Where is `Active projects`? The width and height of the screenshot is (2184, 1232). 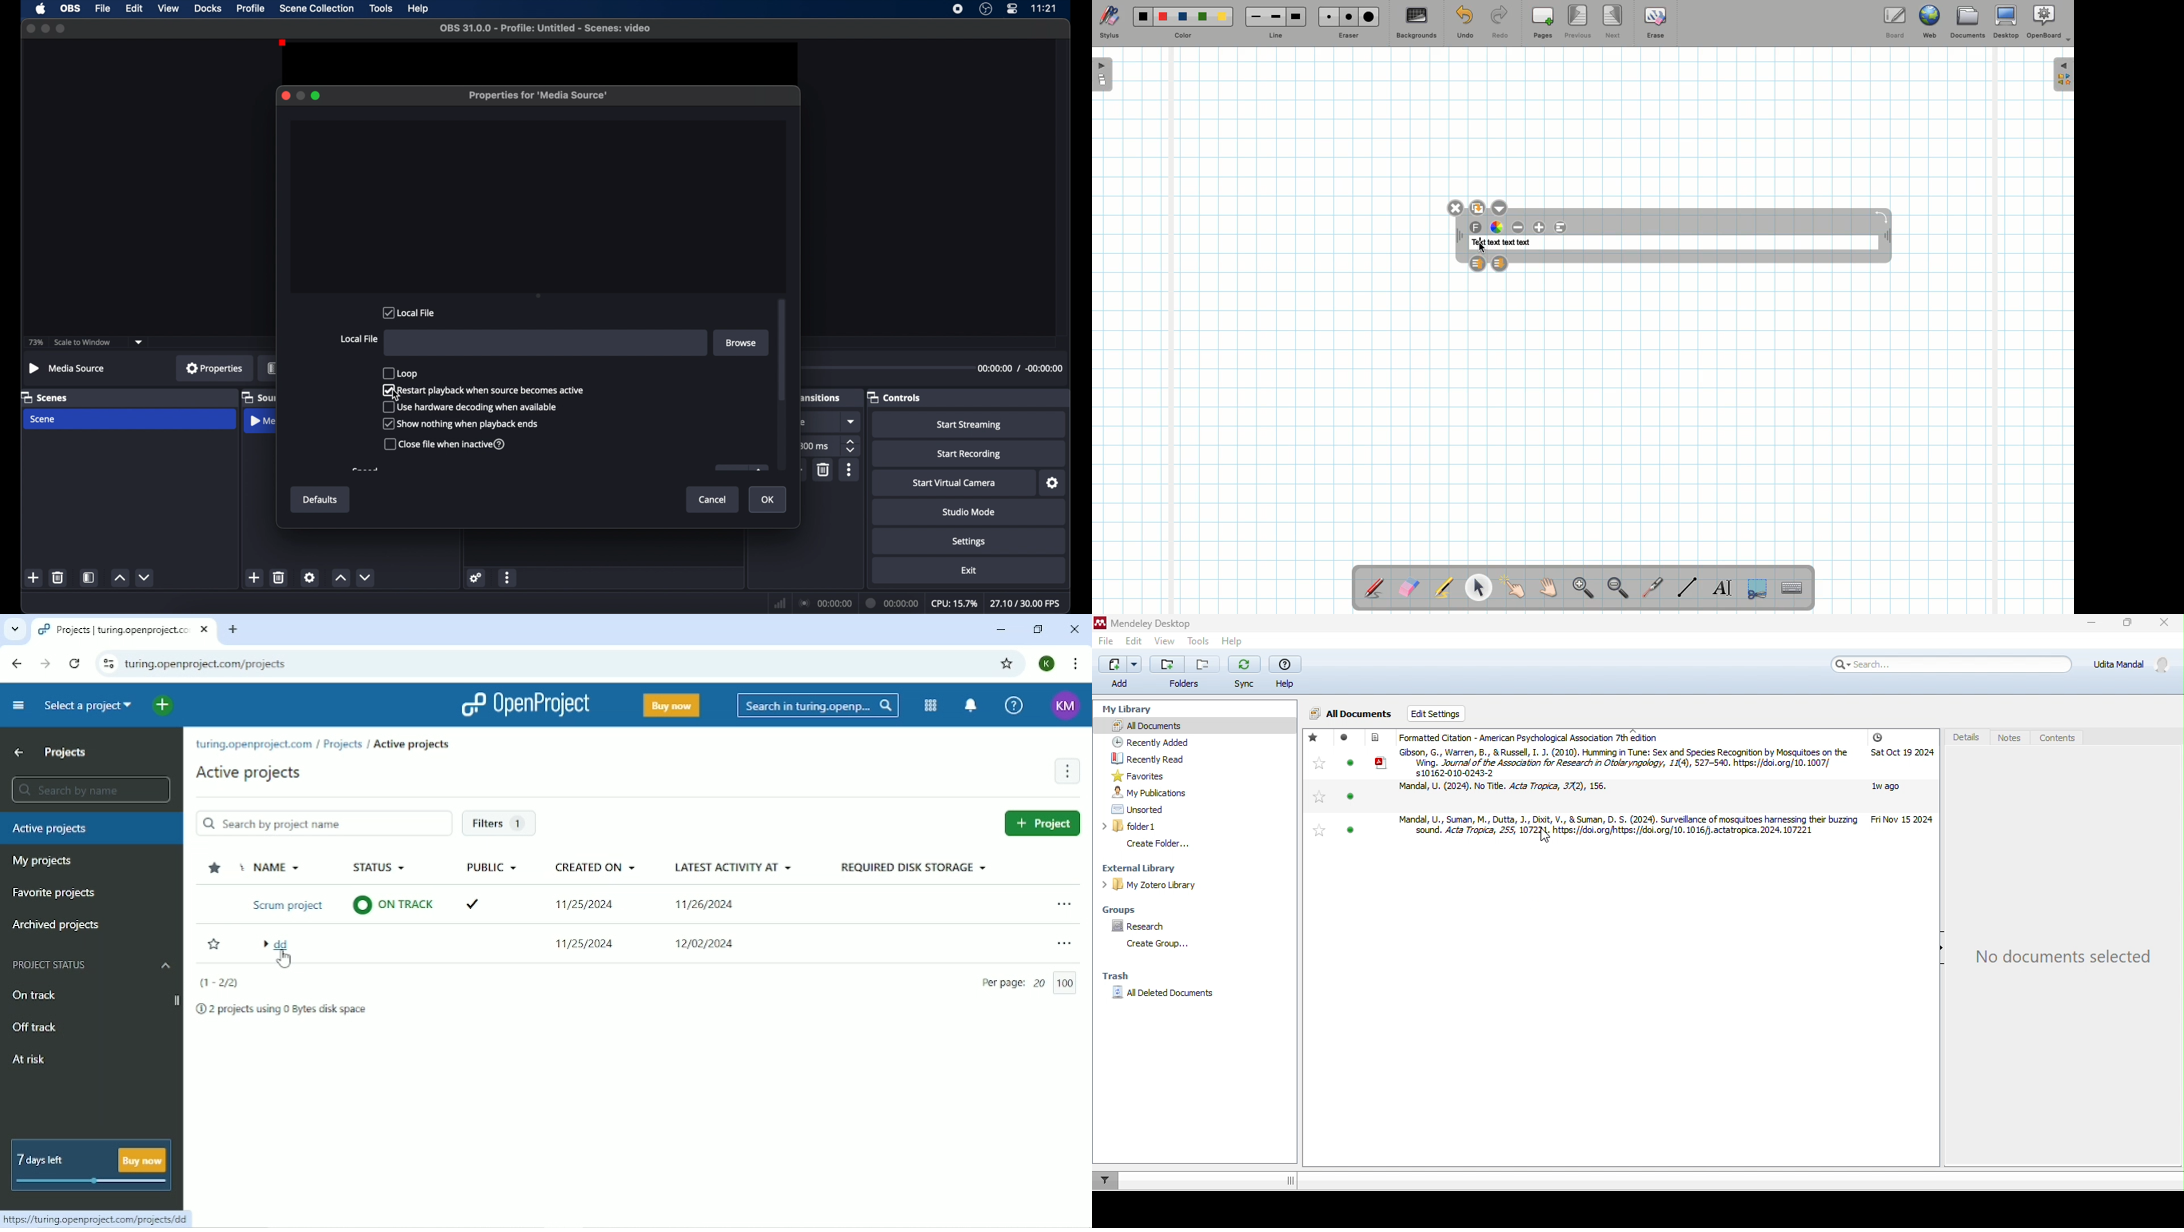
Active projects is located at coordinates (411, 746).